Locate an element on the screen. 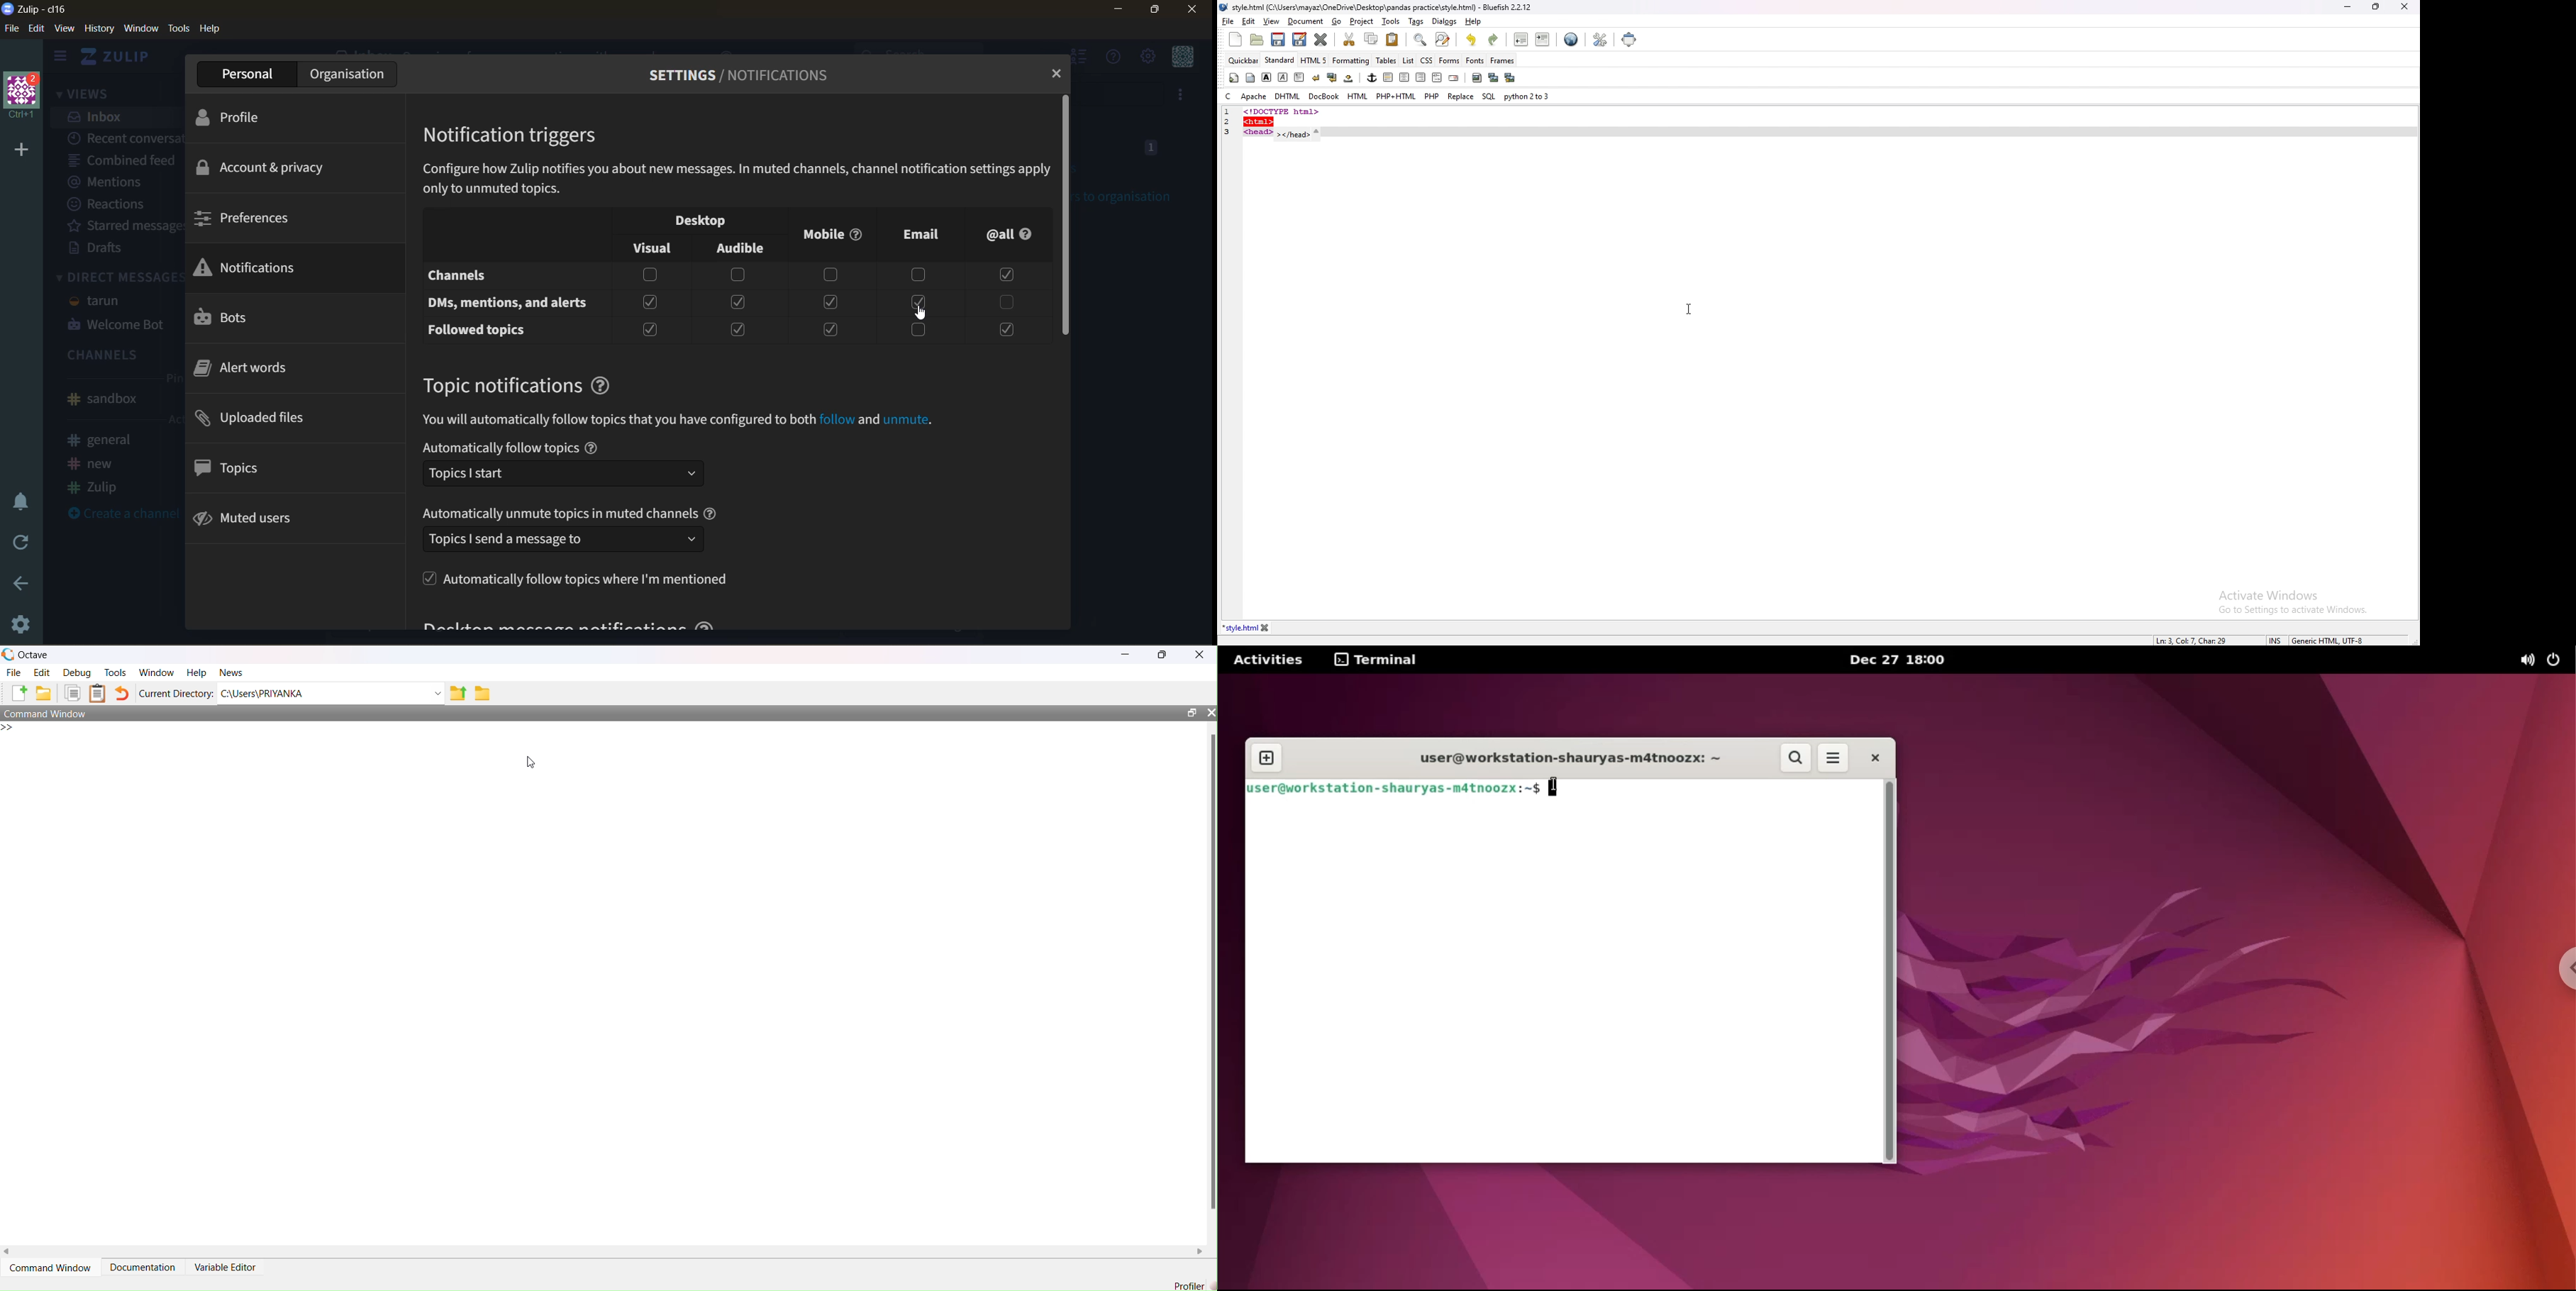 This screenshot has height=1316, width=2576. organisation is located at coordinates (345, 75).